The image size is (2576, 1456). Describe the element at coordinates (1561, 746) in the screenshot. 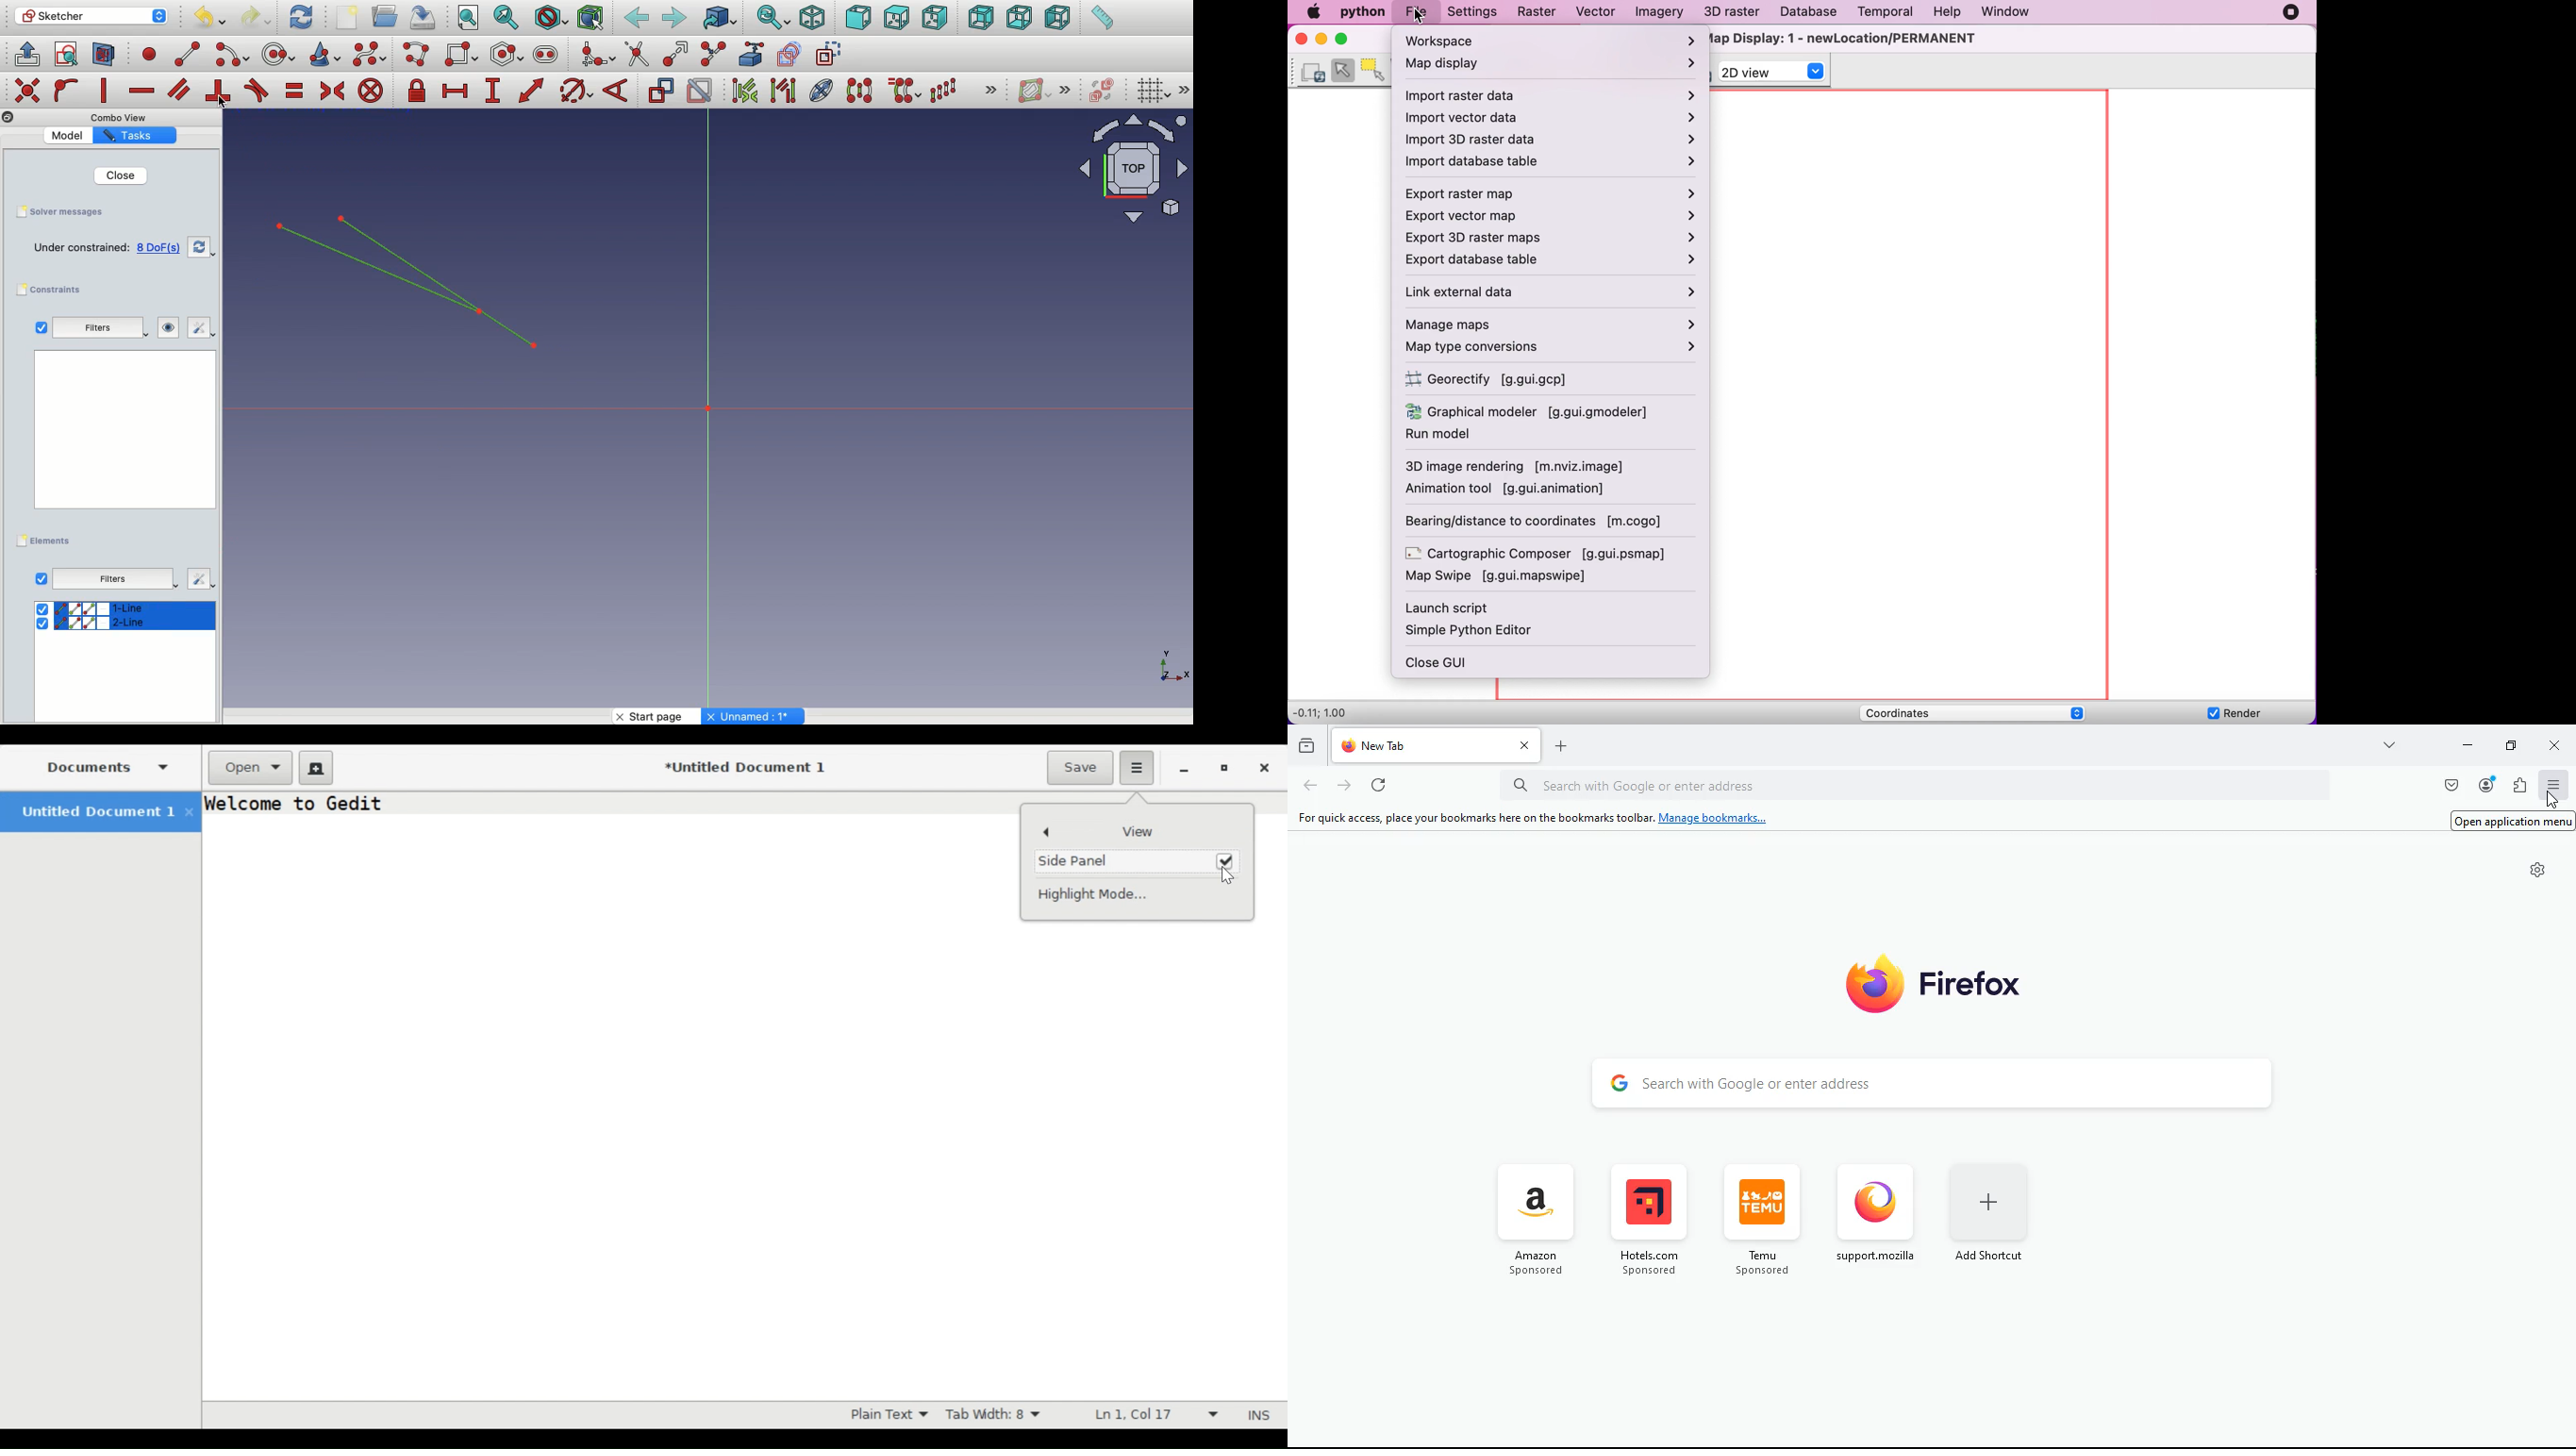

I see `open new tab` at that location.